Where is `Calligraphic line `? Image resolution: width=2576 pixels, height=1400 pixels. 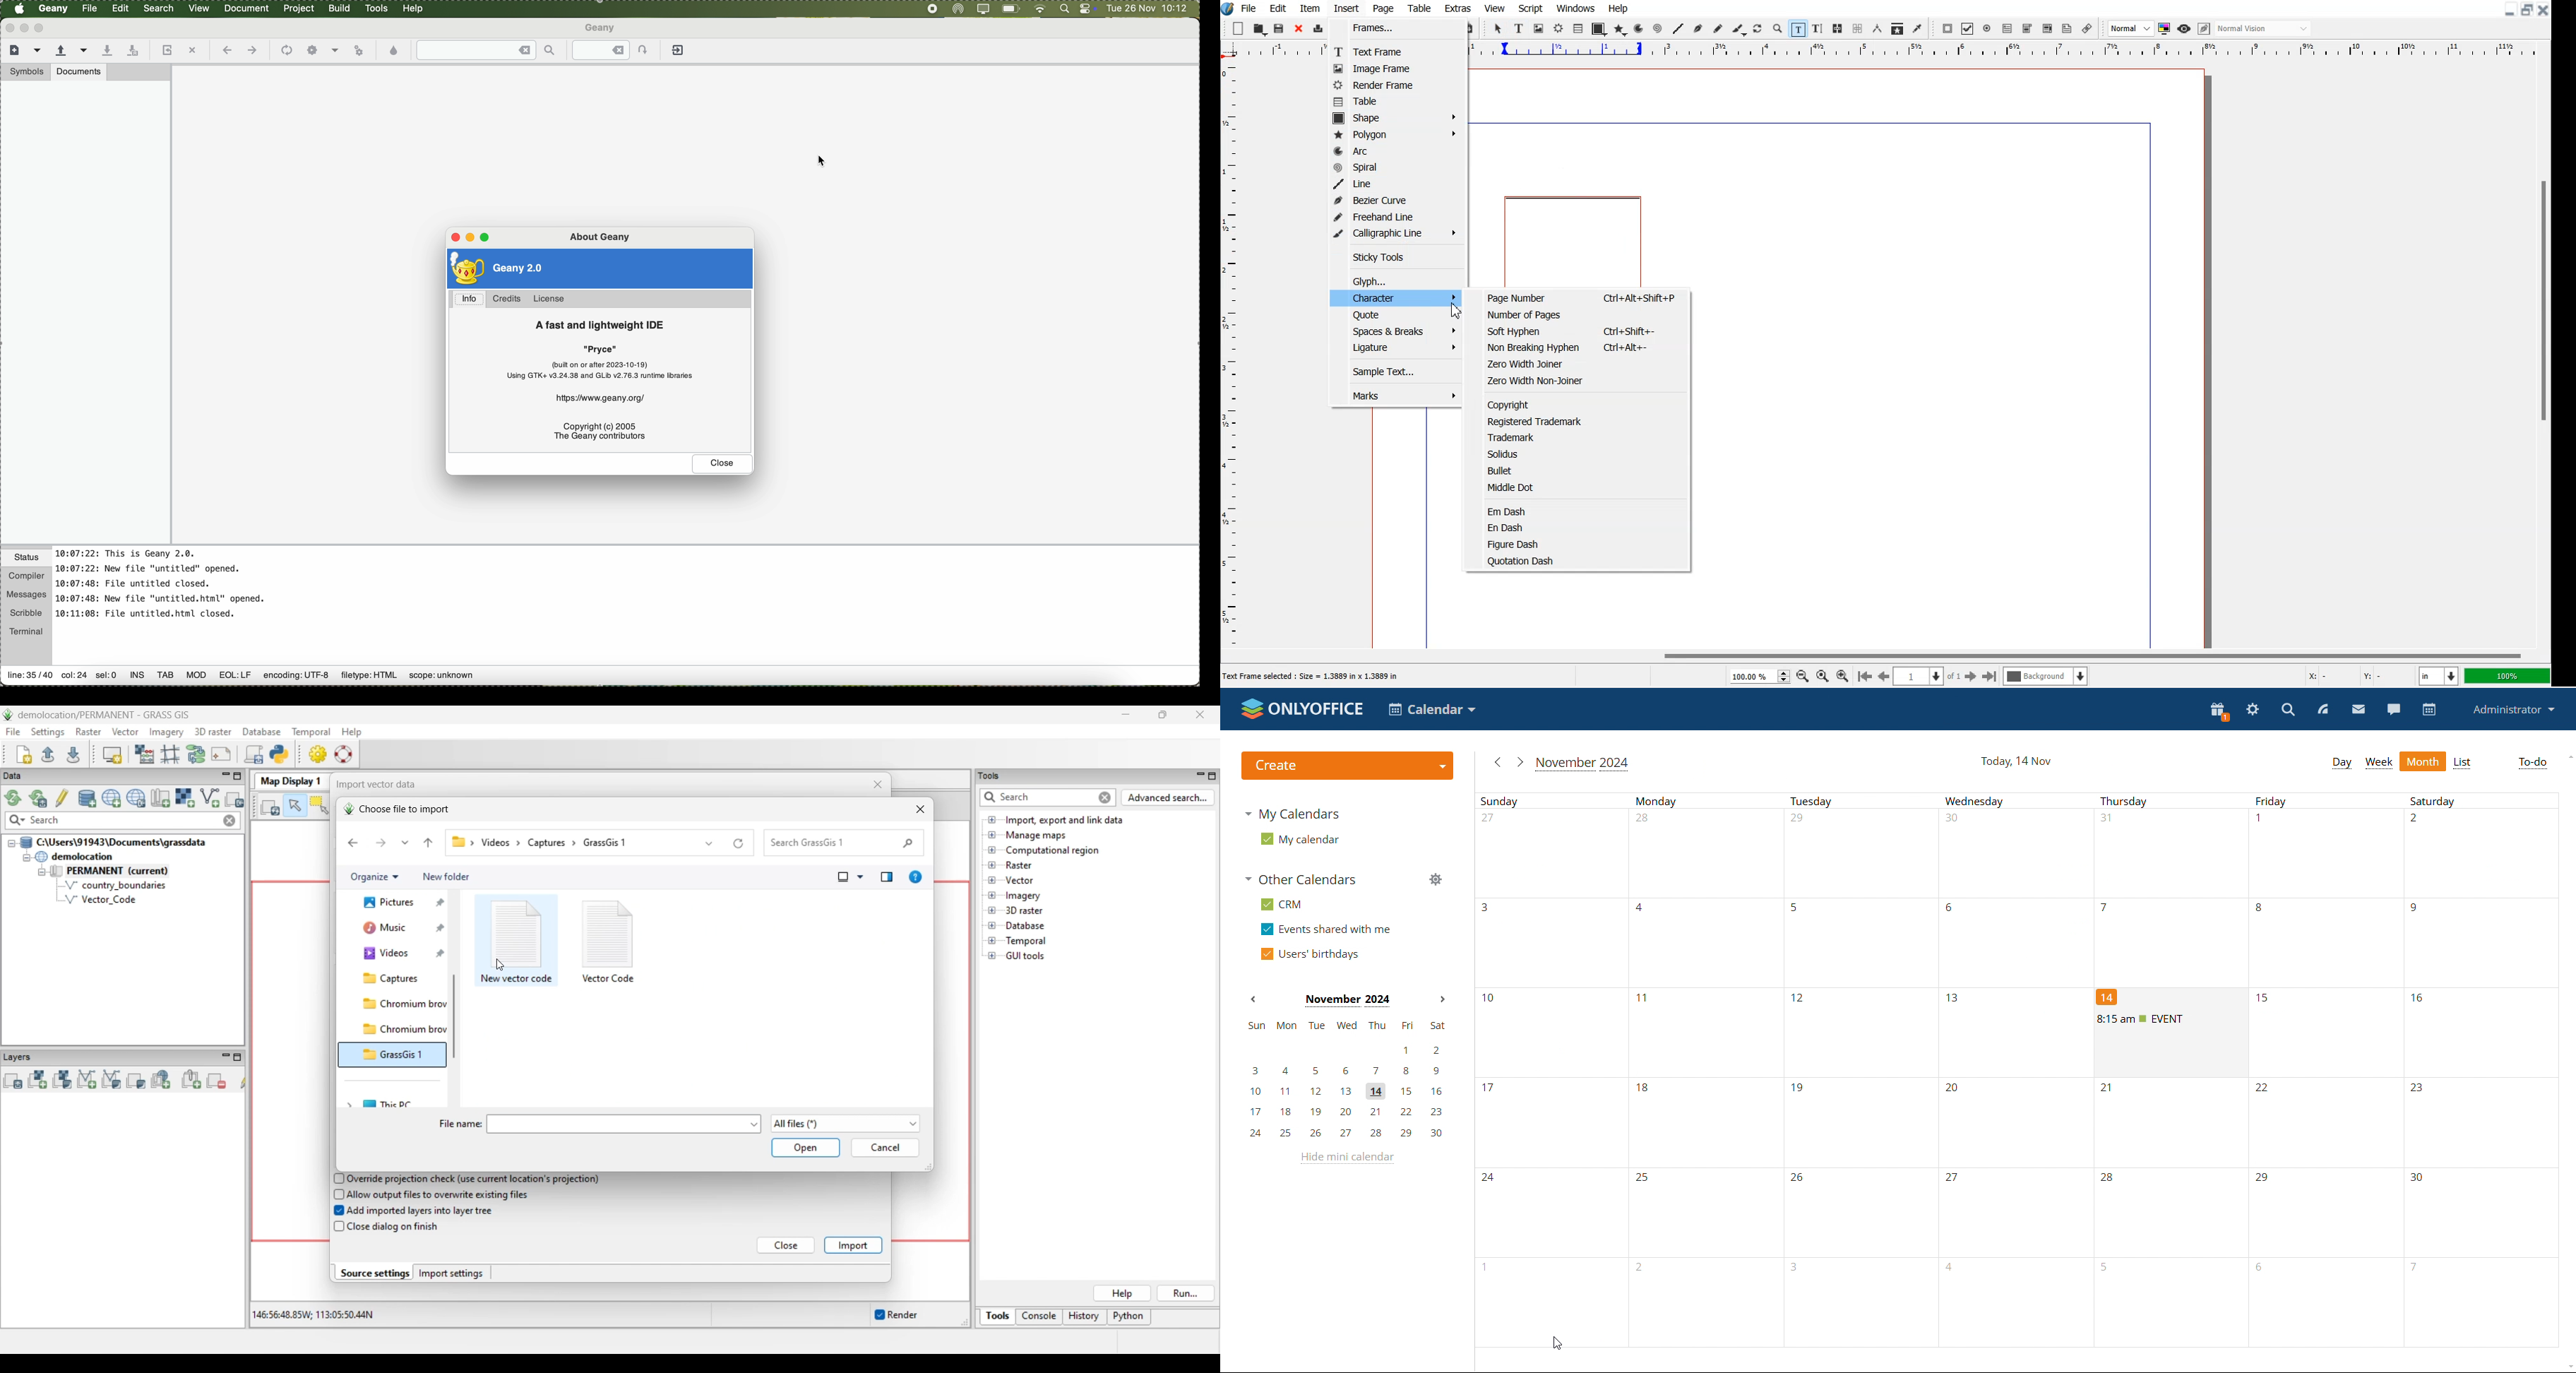 Calligraphic line  is located at coordinates (1739, 30).